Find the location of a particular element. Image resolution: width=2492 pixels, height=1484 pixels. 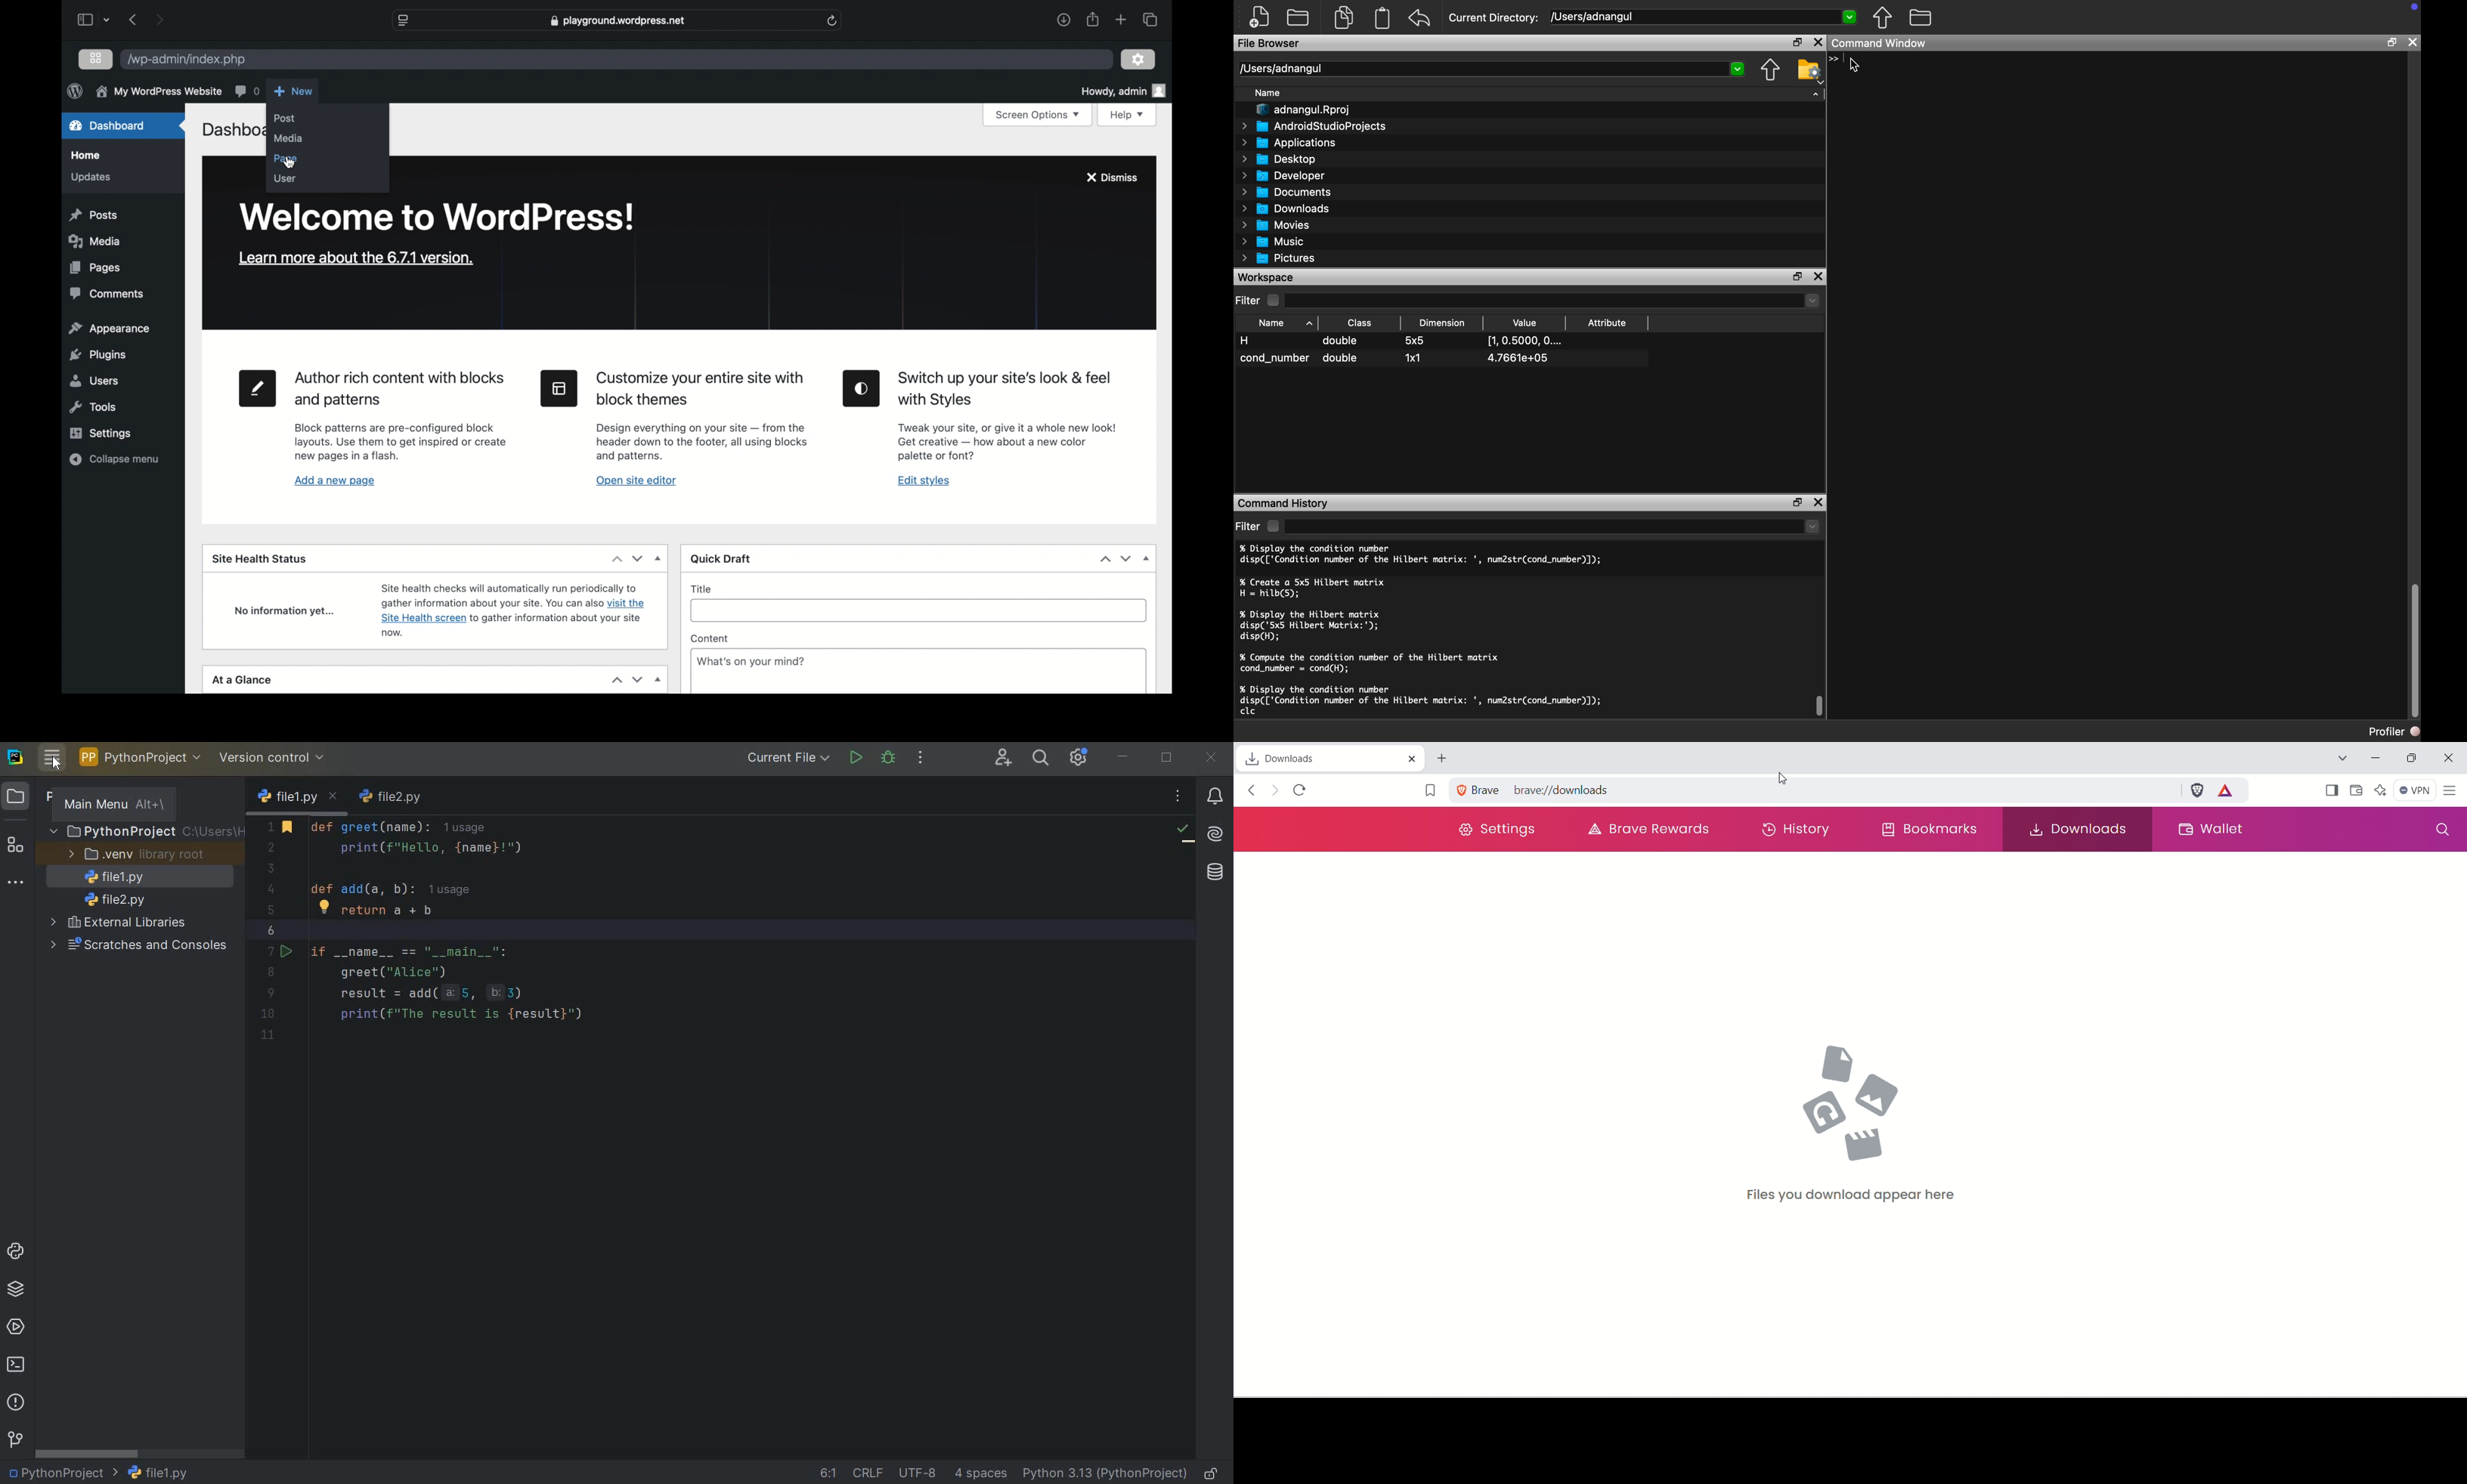

media is located at coordinates (288, 137).